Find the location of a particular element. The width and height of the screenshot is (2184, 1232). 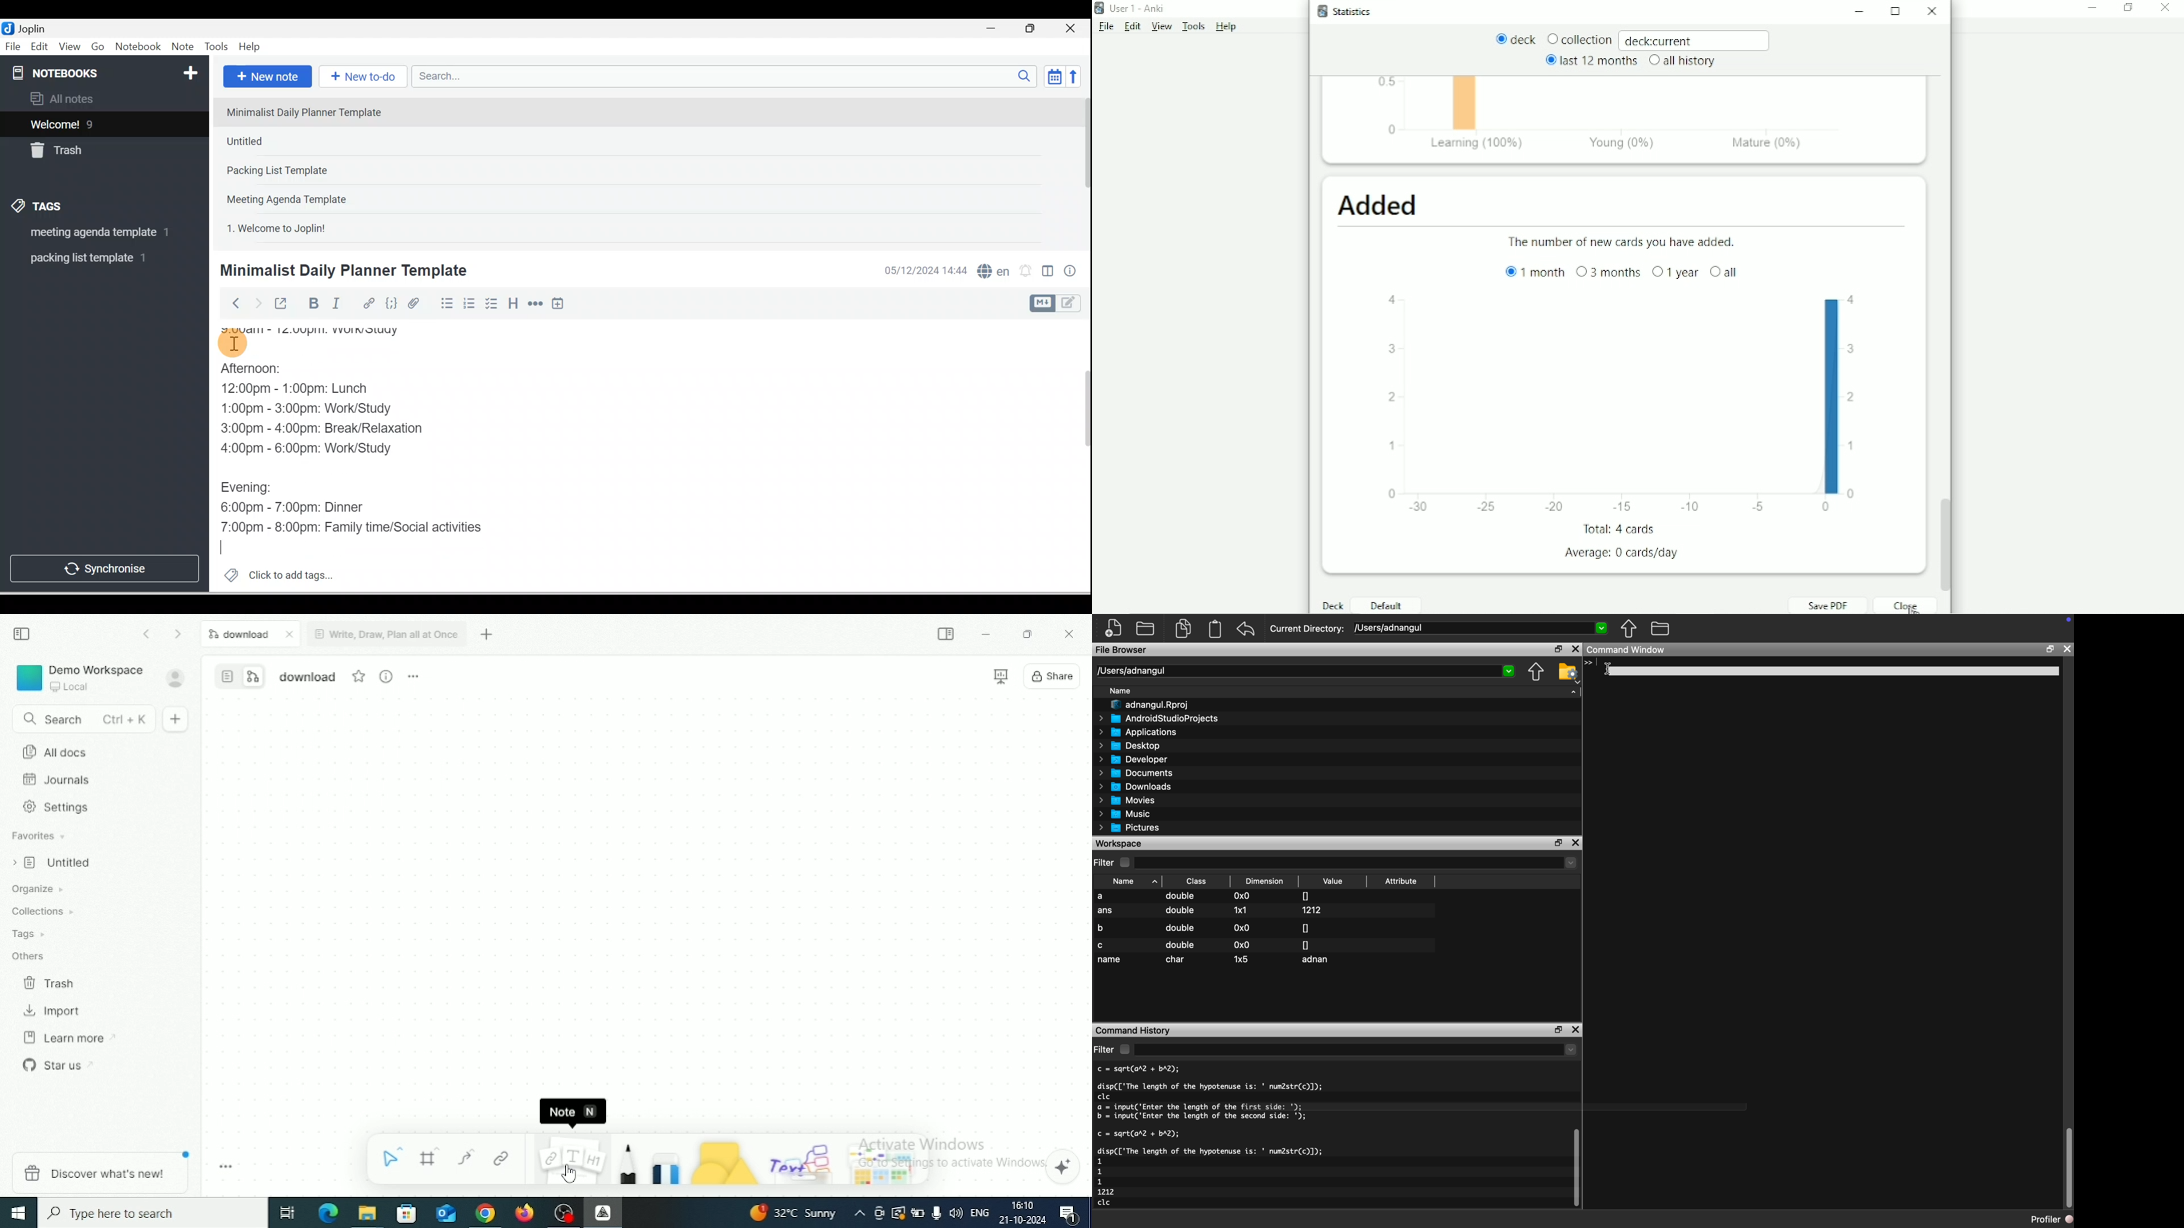

Horizontal rule is located at coordinates (537, 304).